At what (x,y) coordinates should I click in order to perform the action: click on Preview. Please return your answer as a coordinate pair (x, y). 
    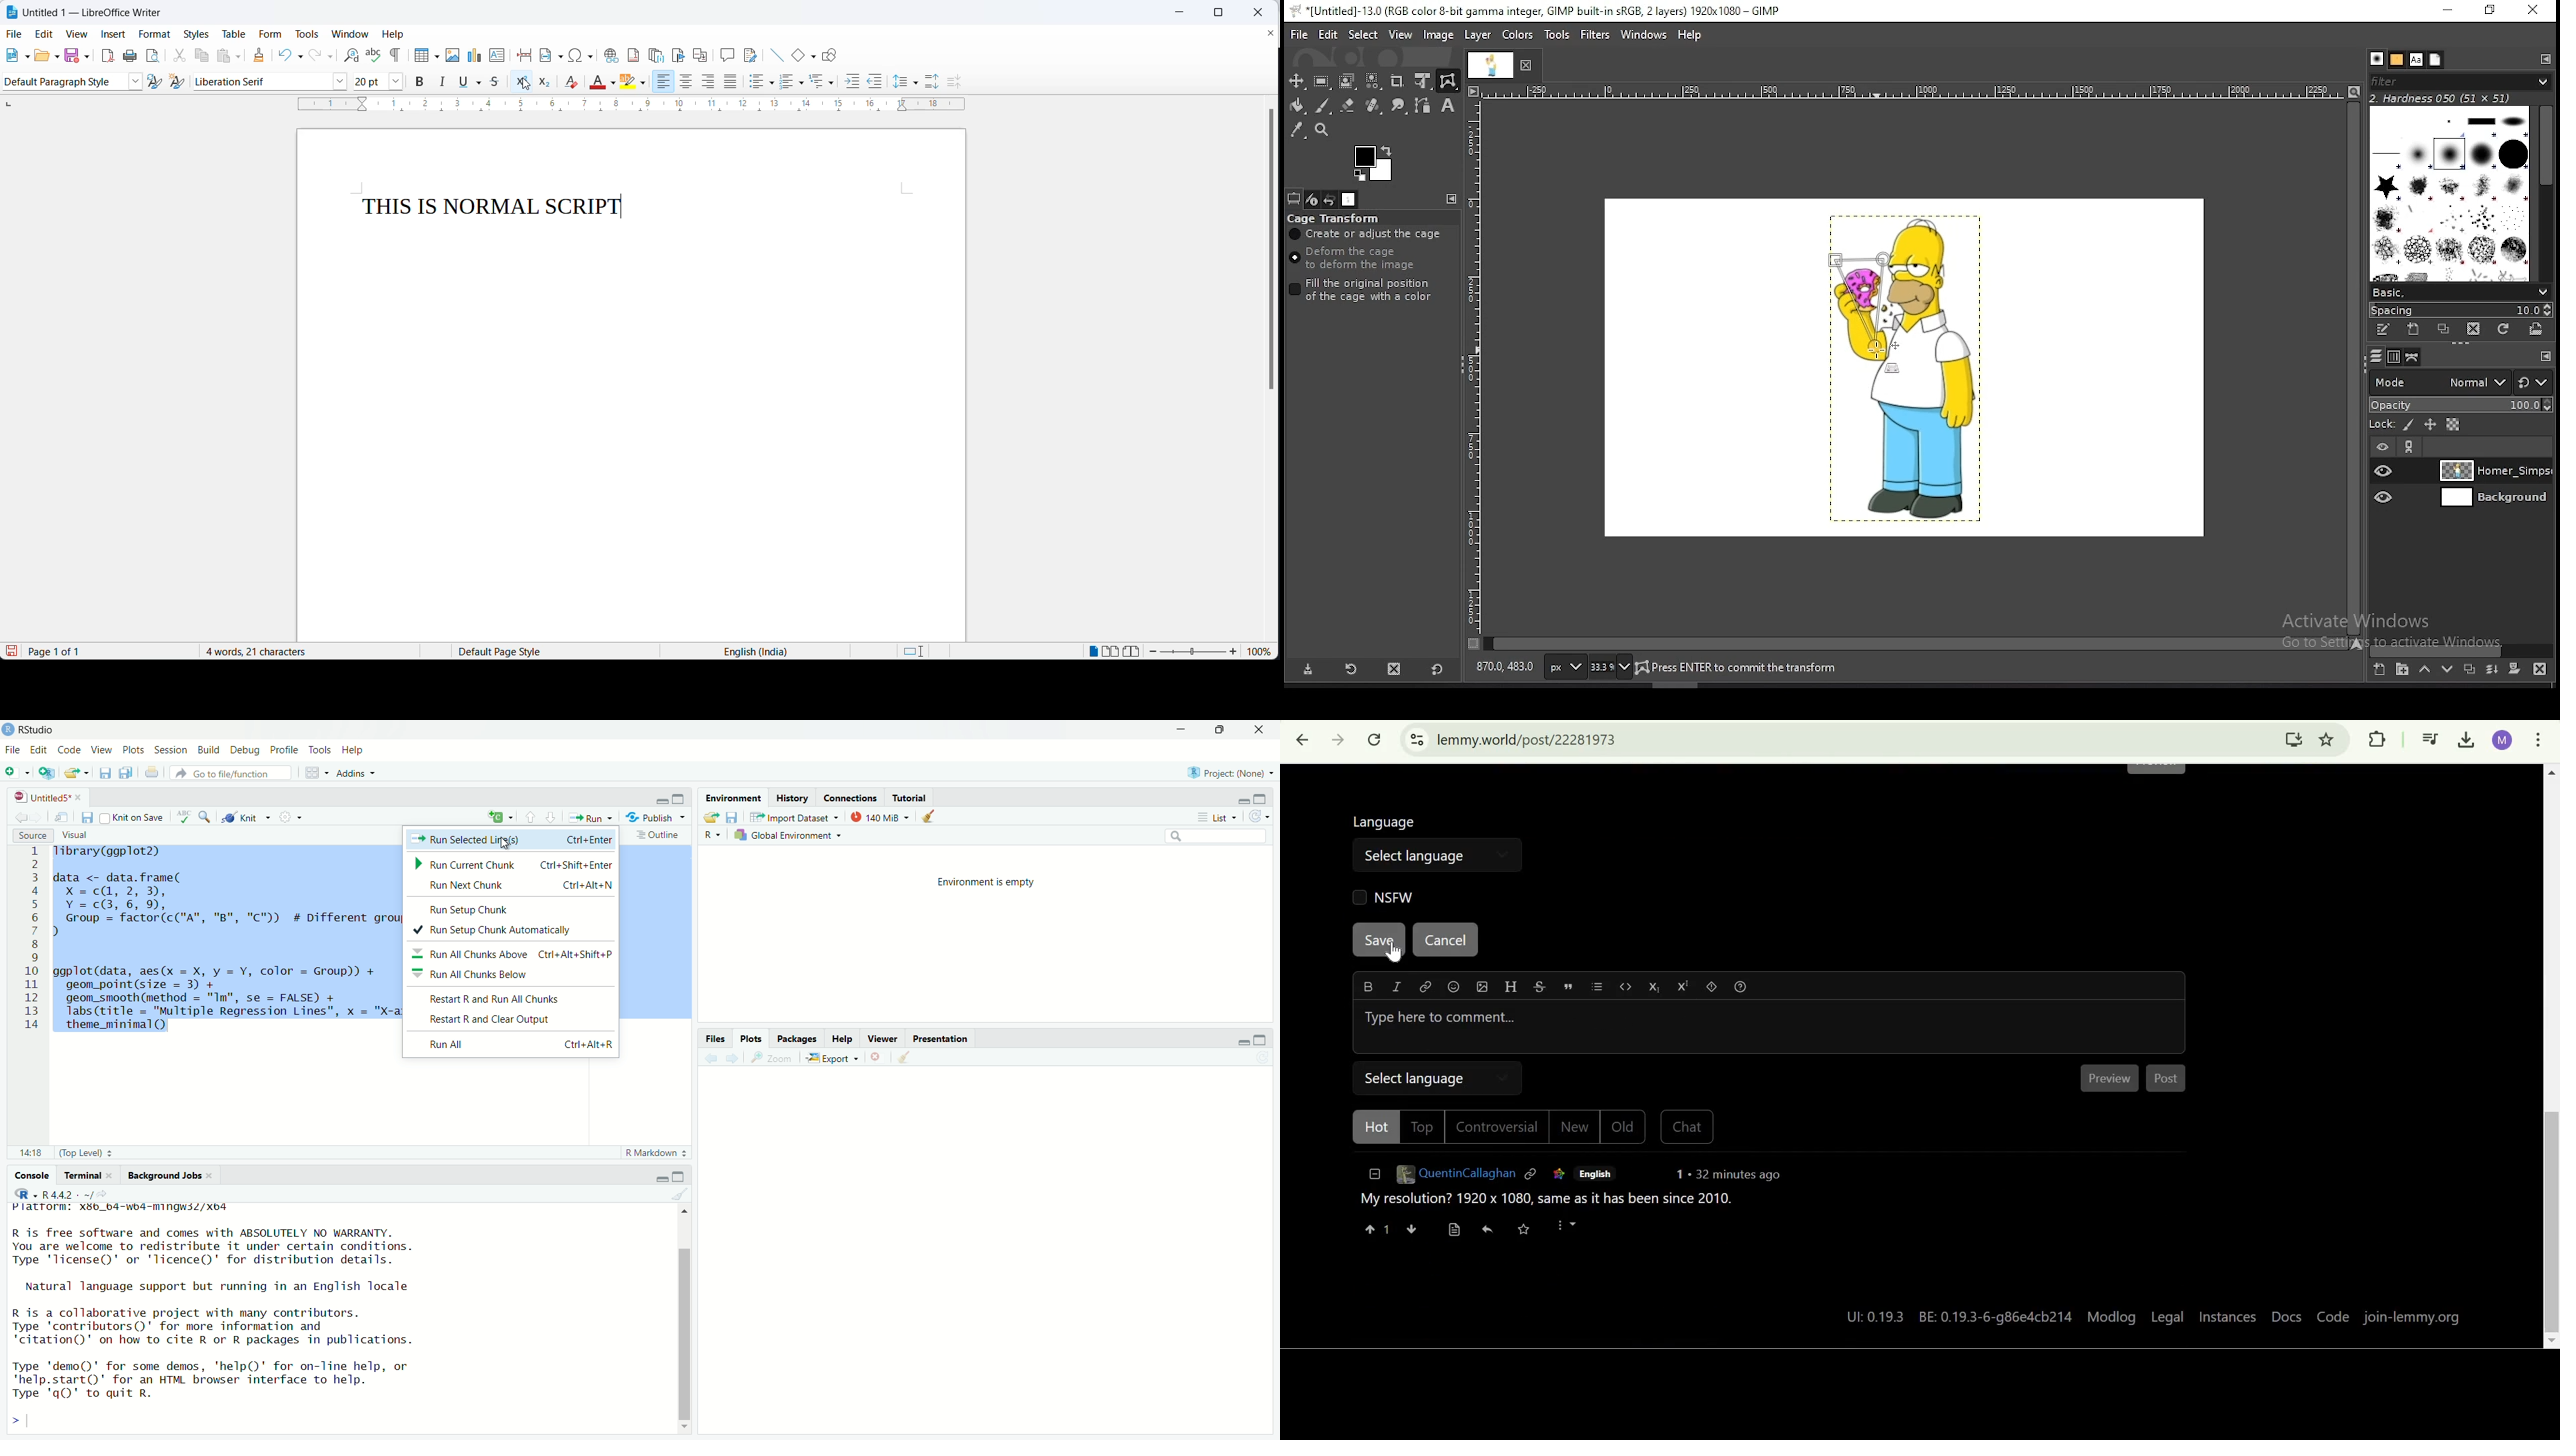
    Looking at the image, I should click on (2113, 1079).